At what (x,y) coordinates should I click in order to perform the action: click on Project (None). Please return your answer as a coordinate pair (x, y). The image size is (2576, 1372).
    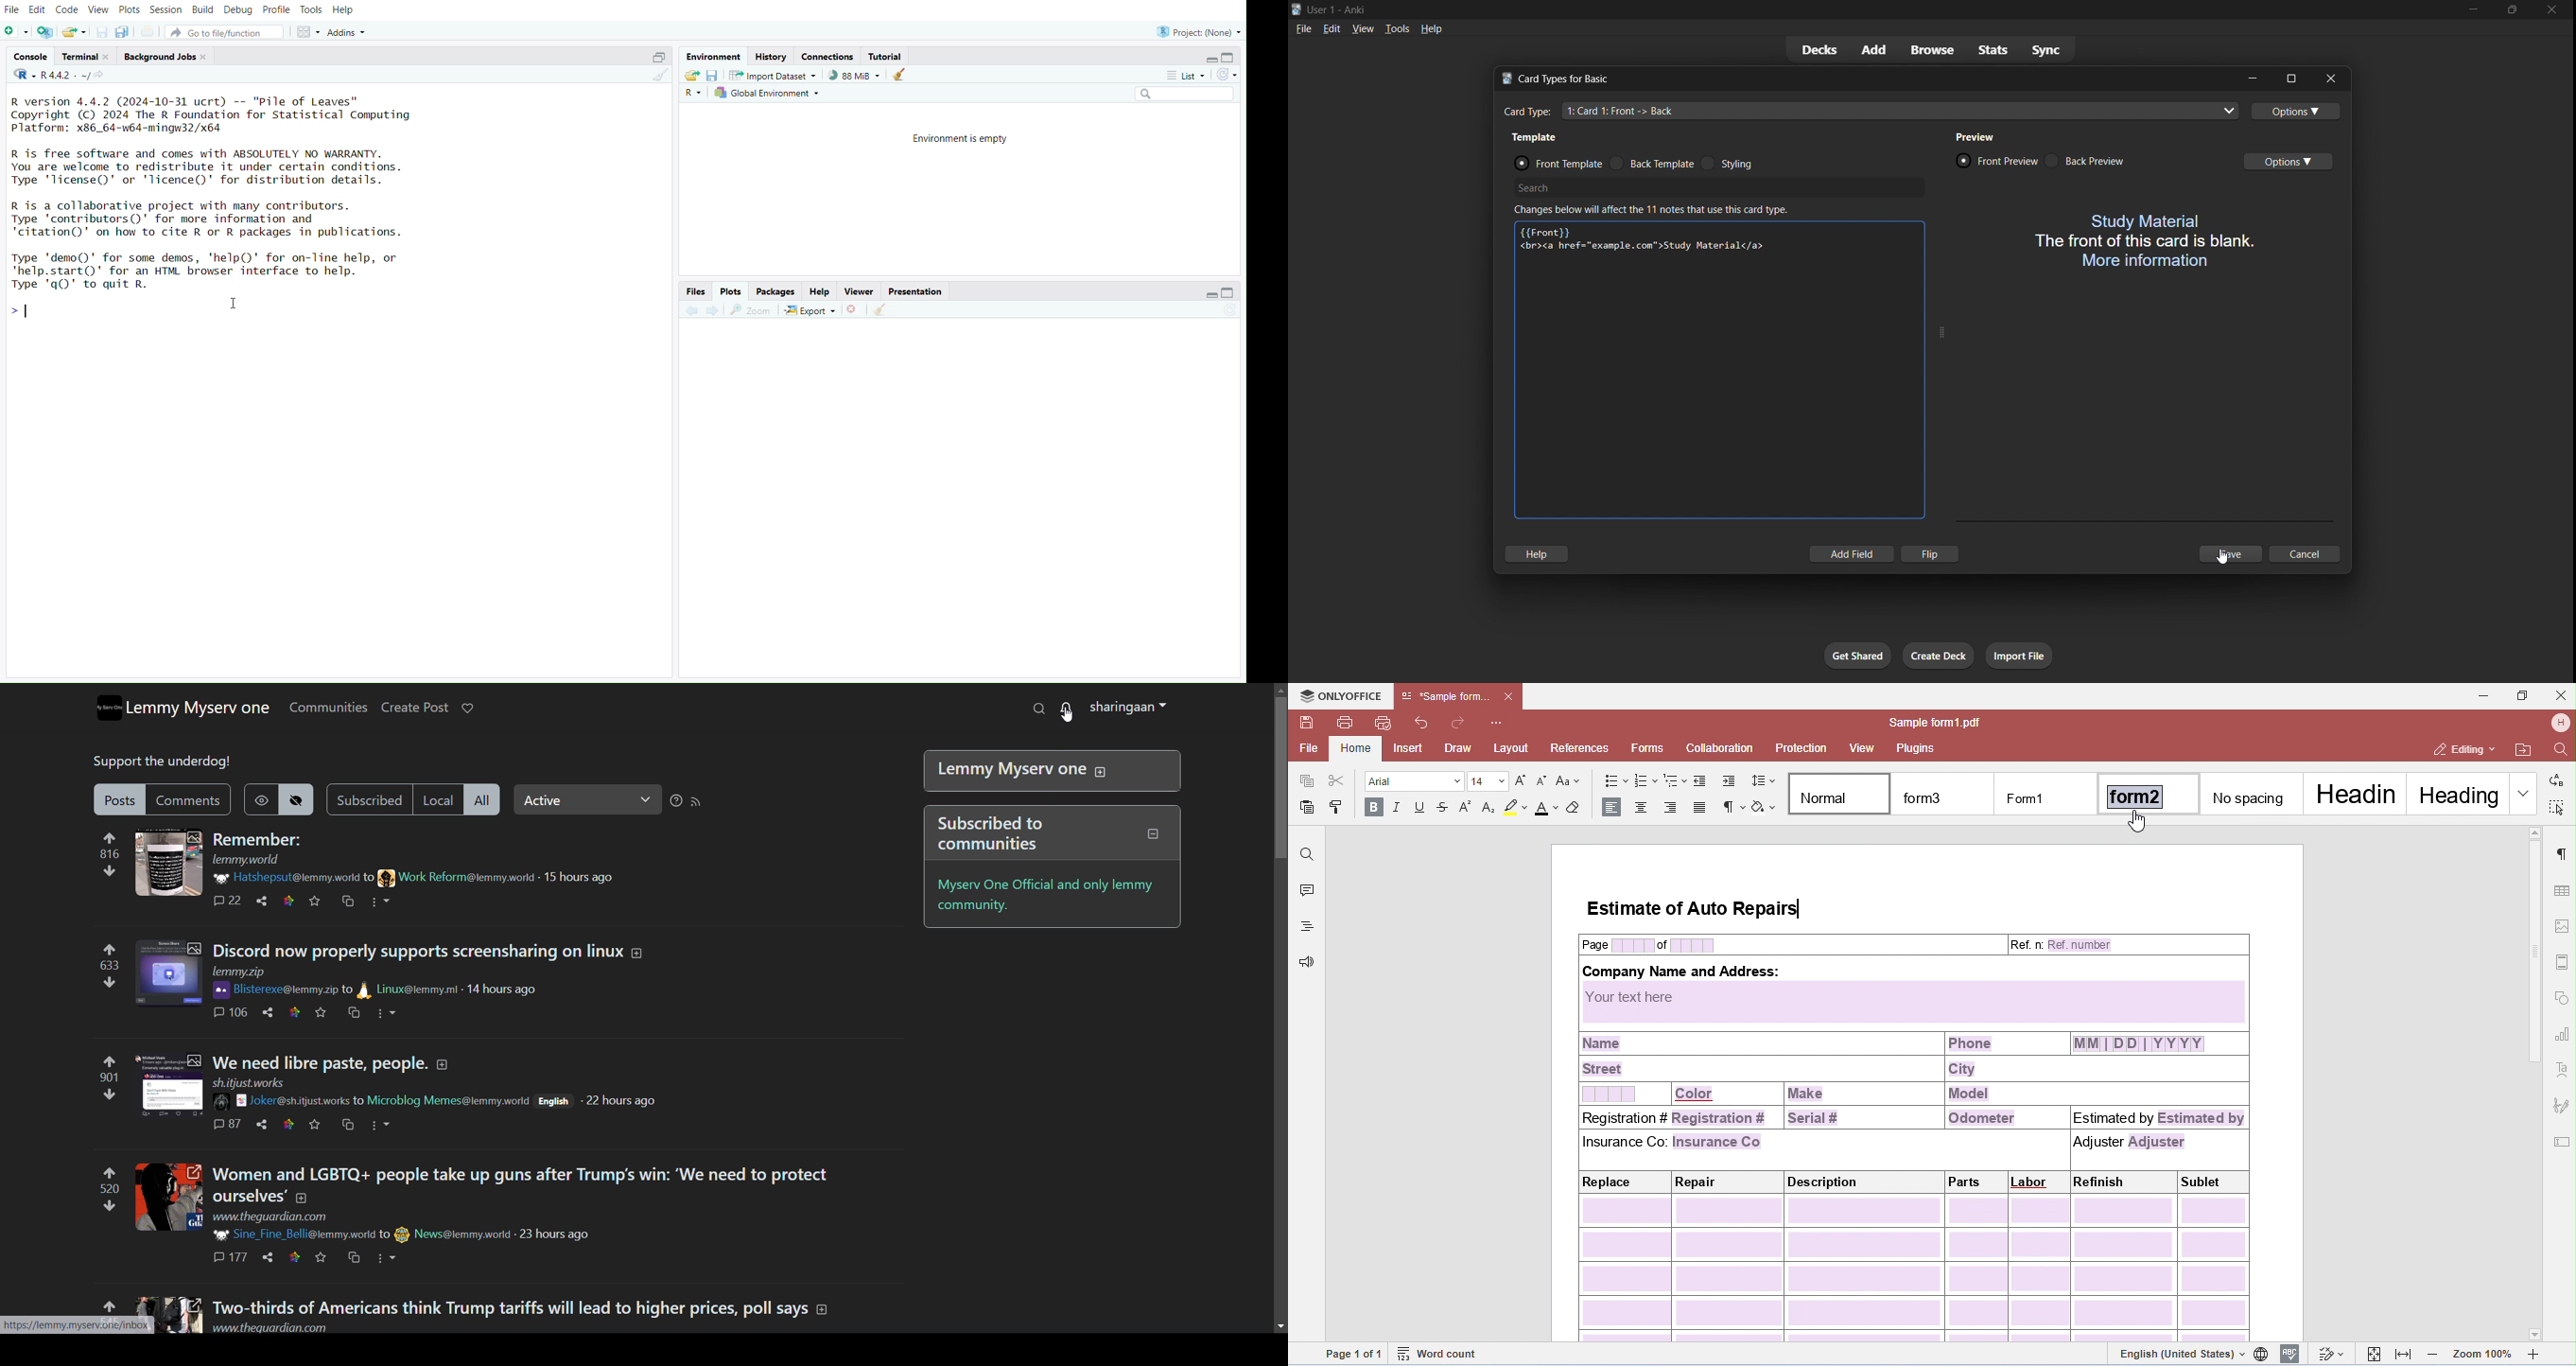
    Looking at the image, I should click on (1200, 30).